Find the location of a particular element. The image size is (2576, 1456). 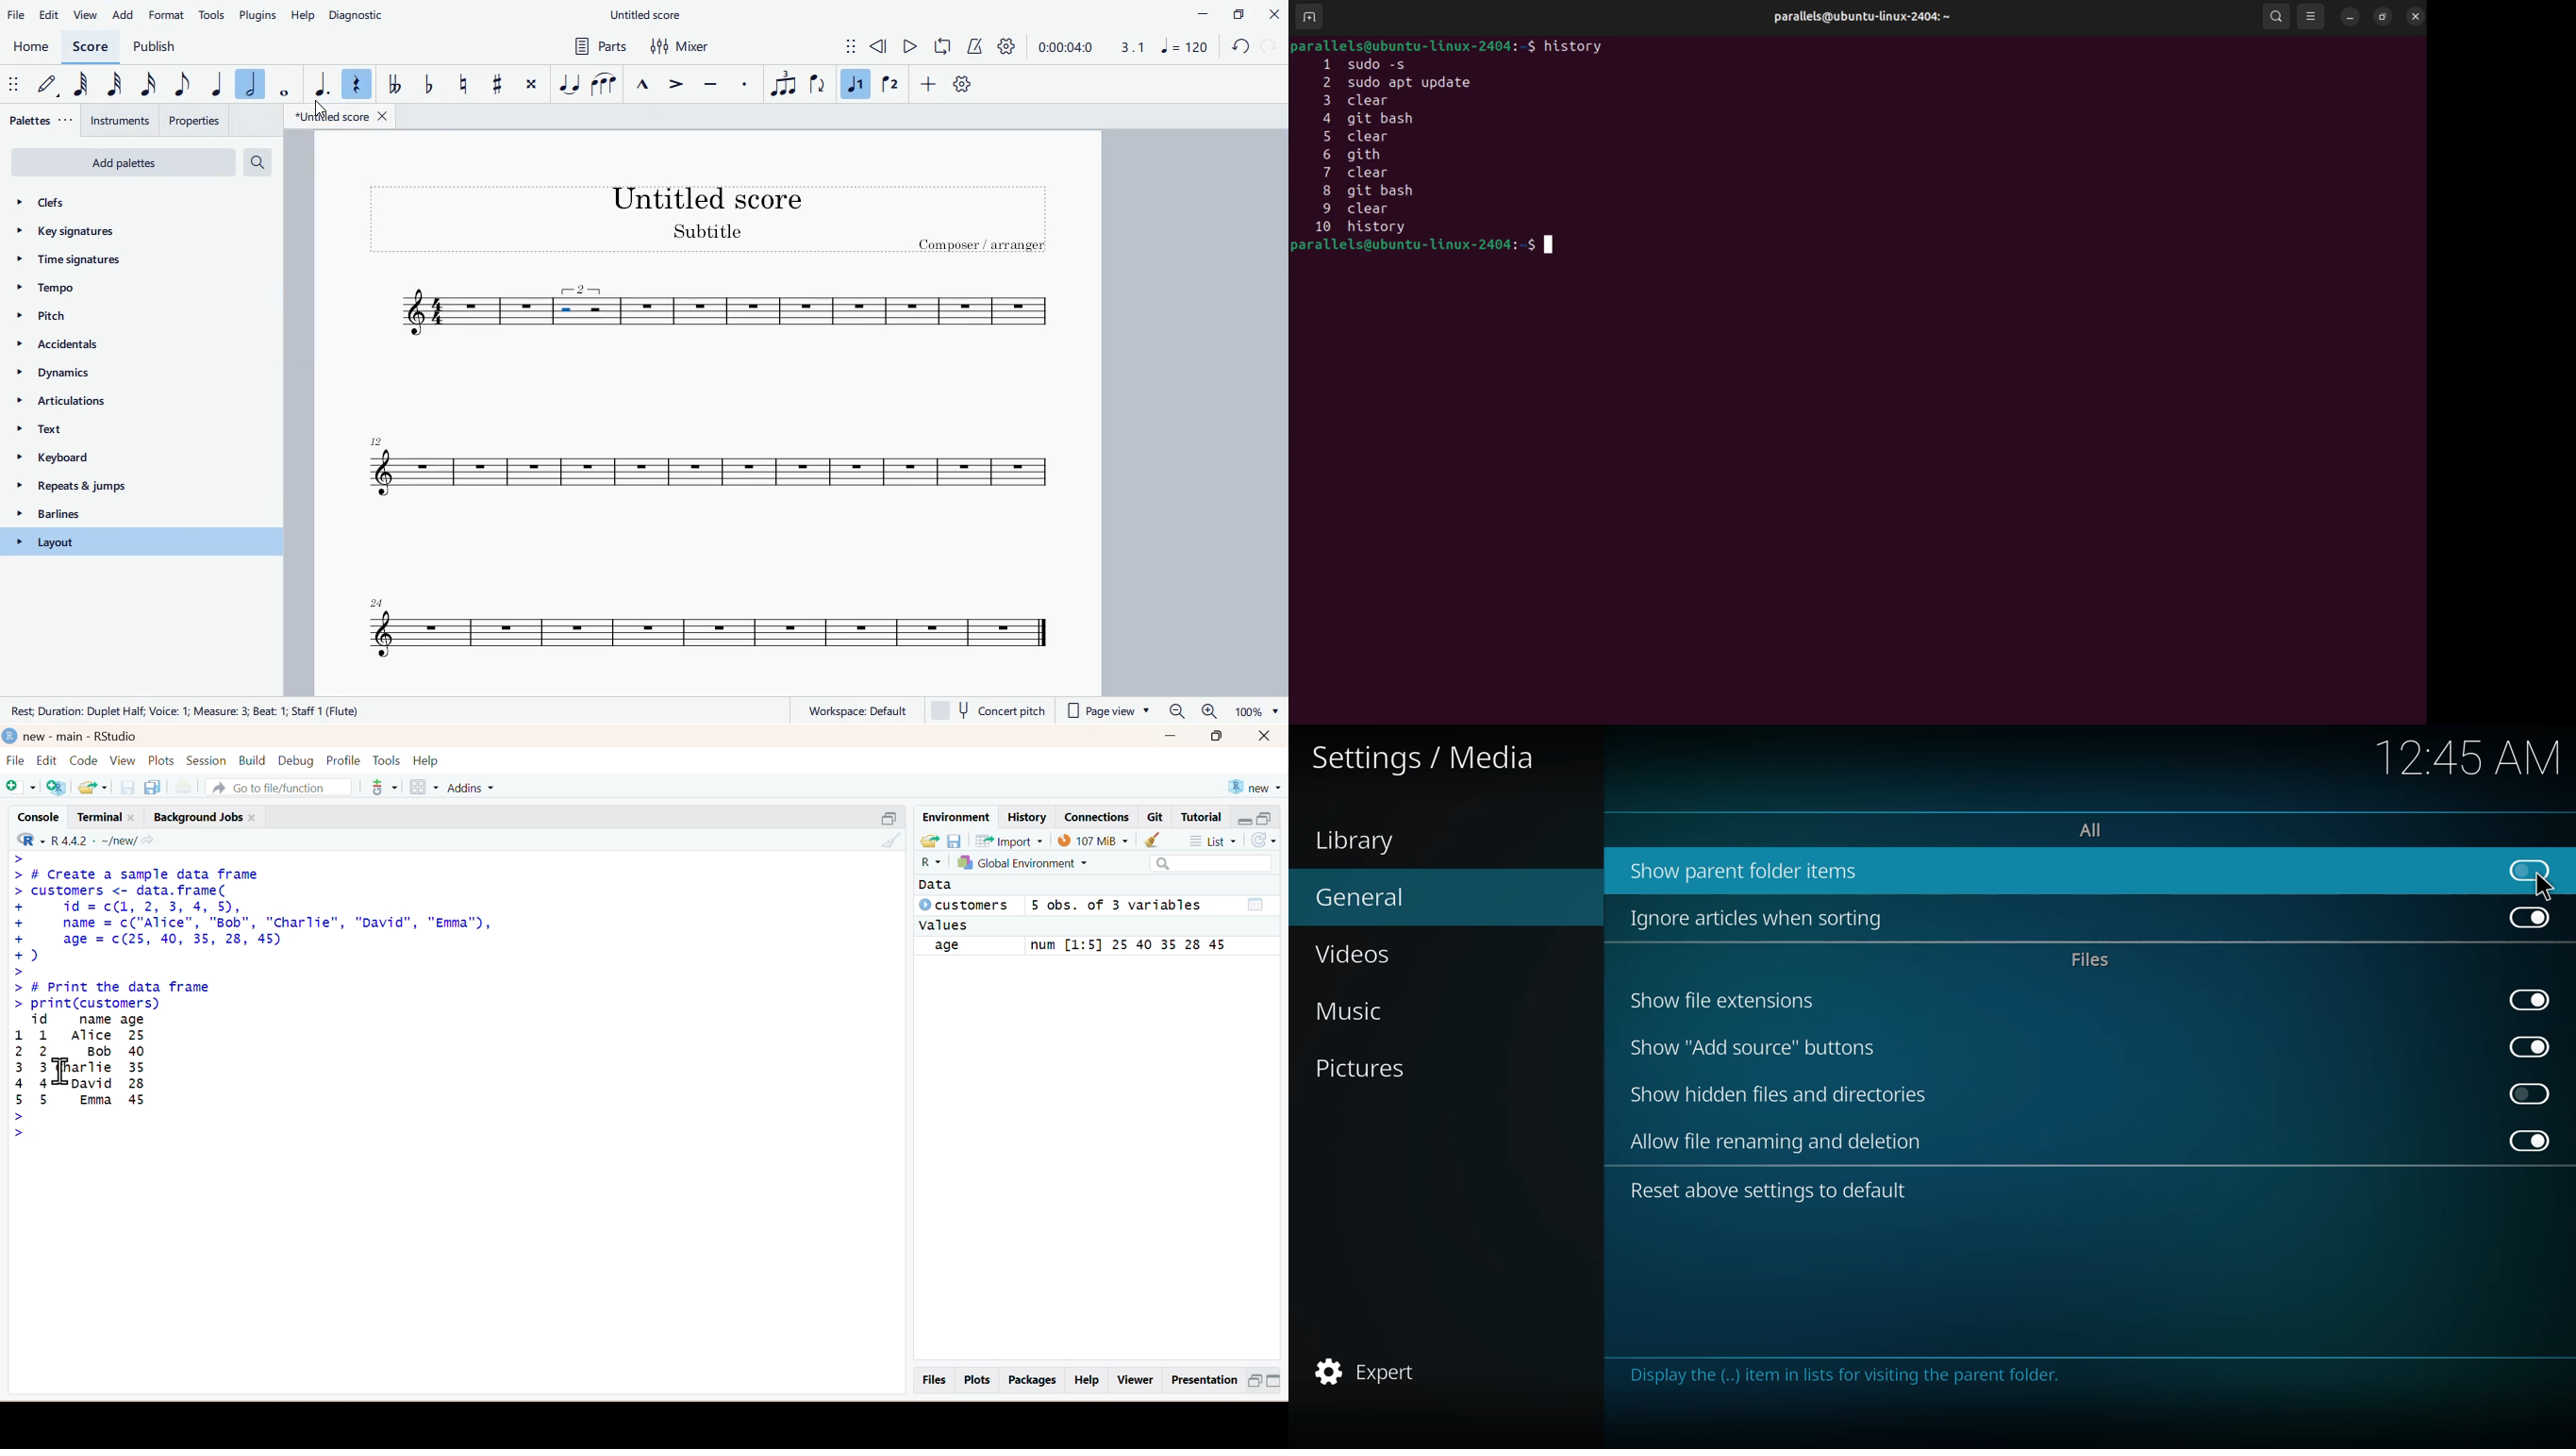

workspaces pane is located at coordinates (422, 785).